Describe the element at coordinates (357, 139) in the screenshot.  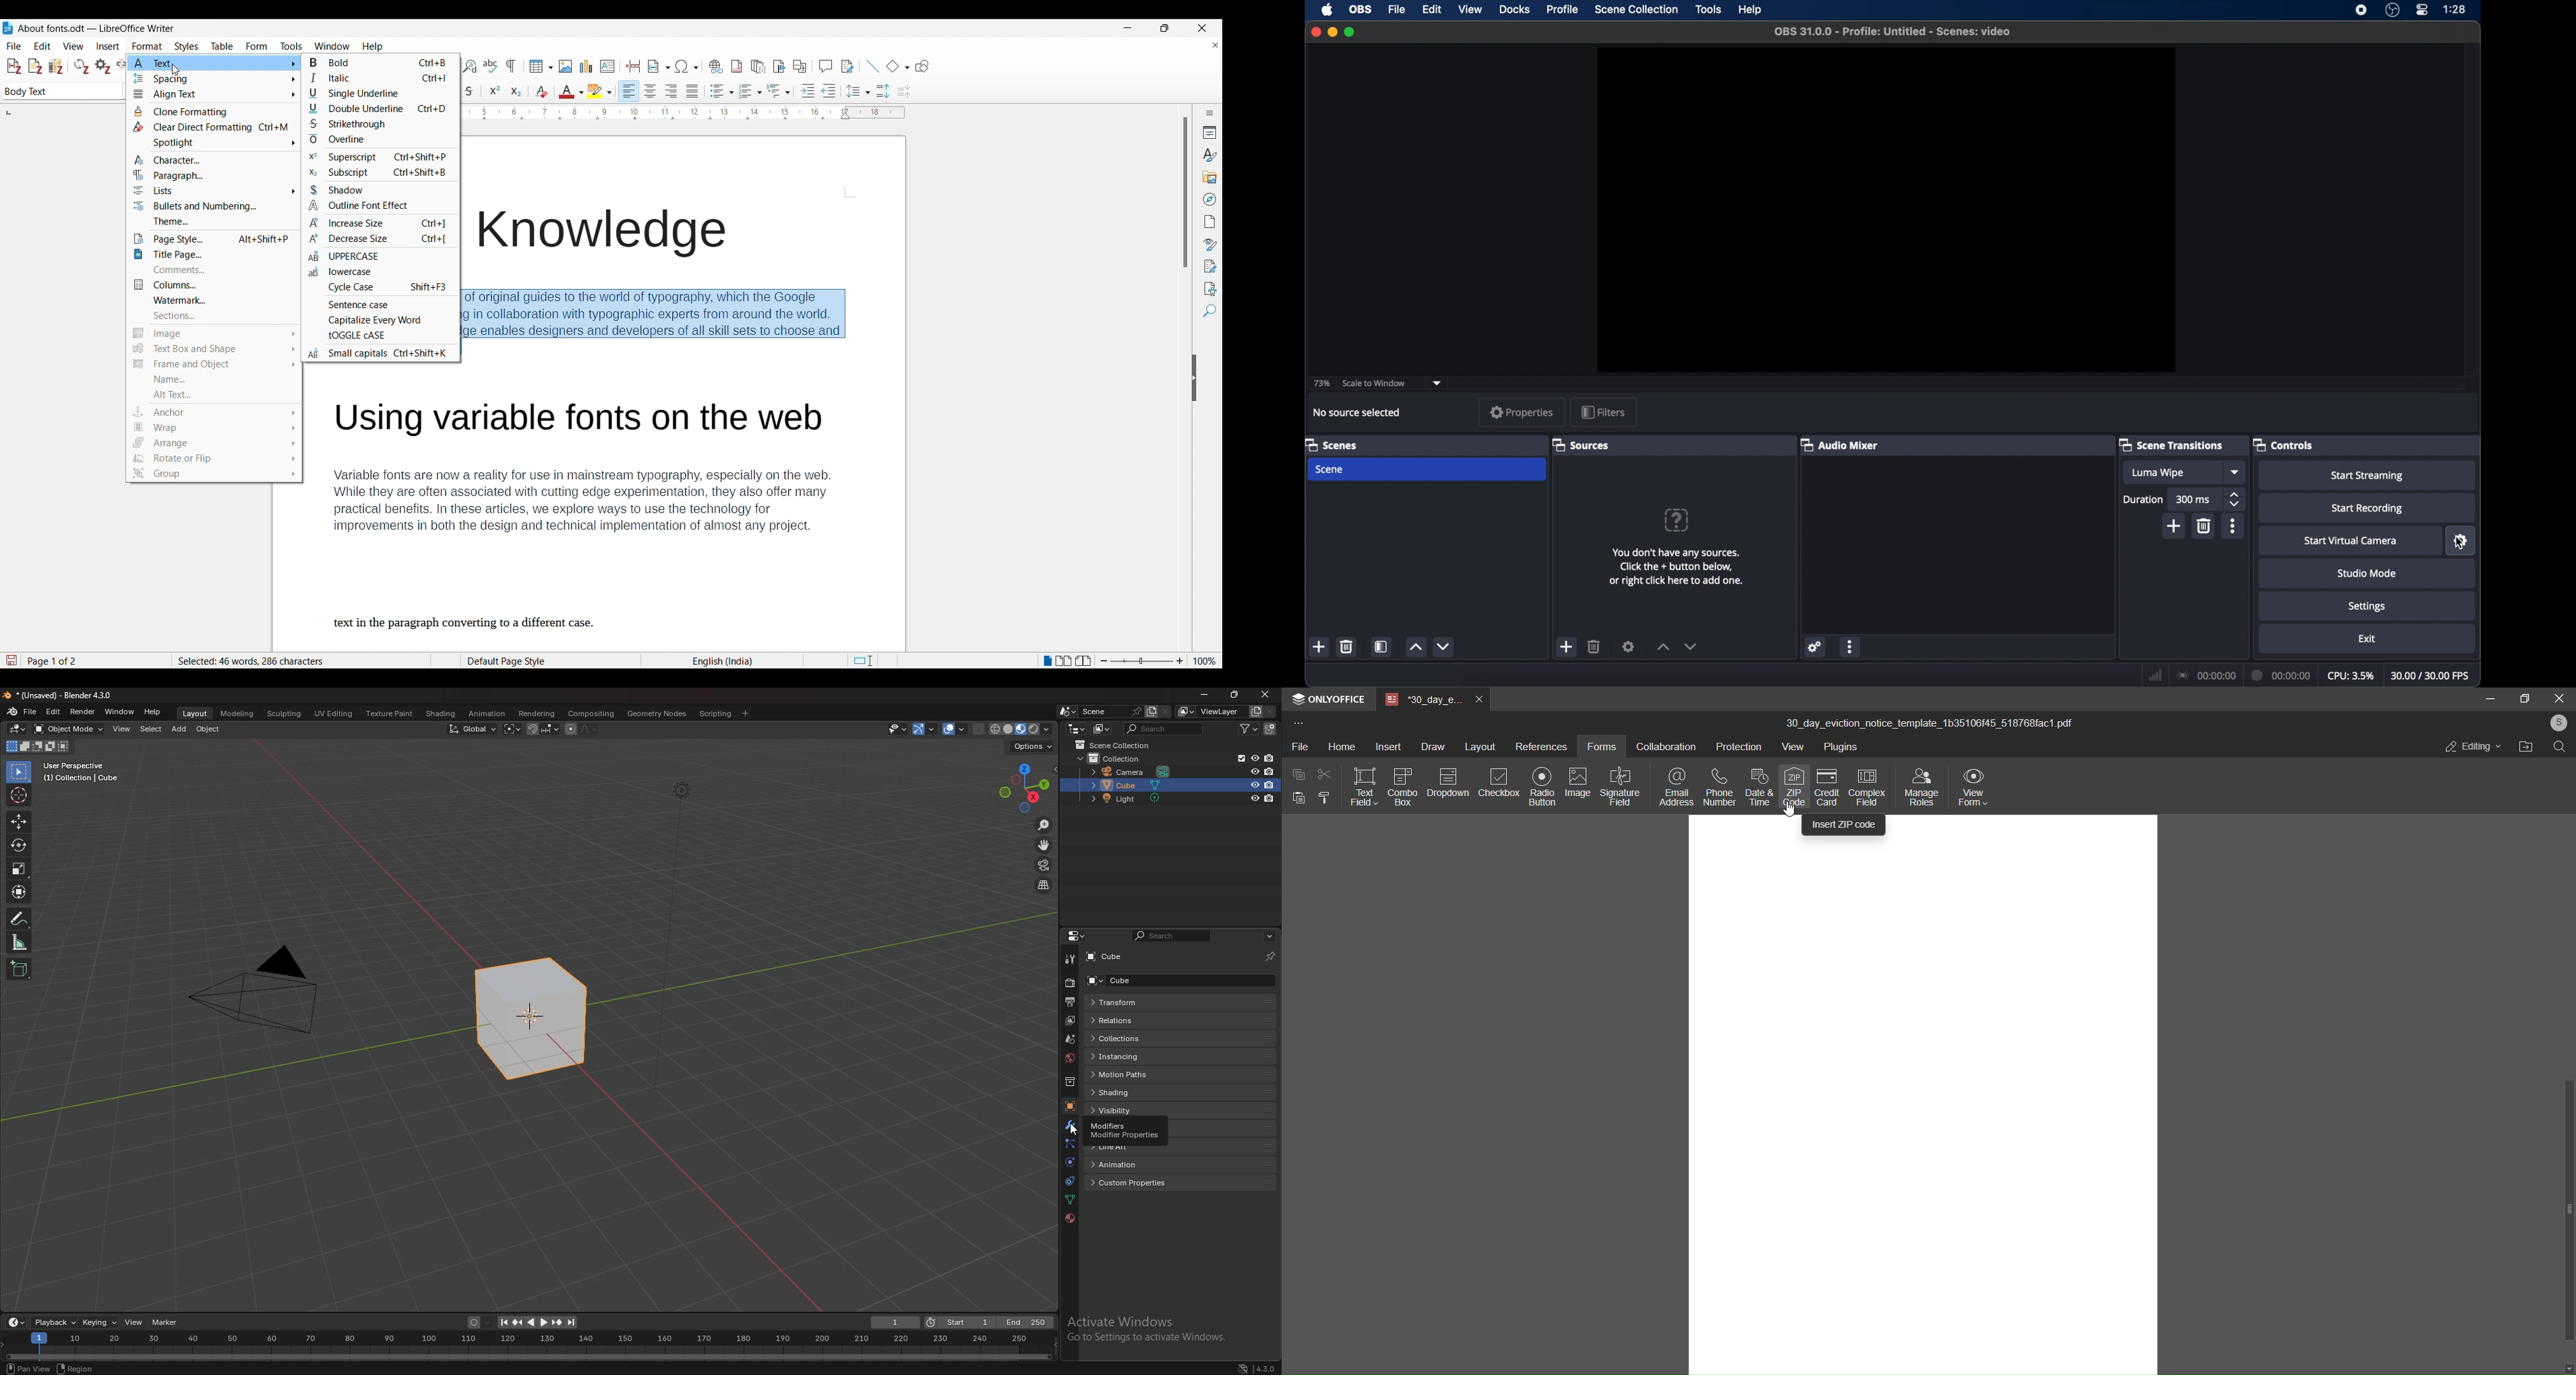
I see `Overline` at that location.